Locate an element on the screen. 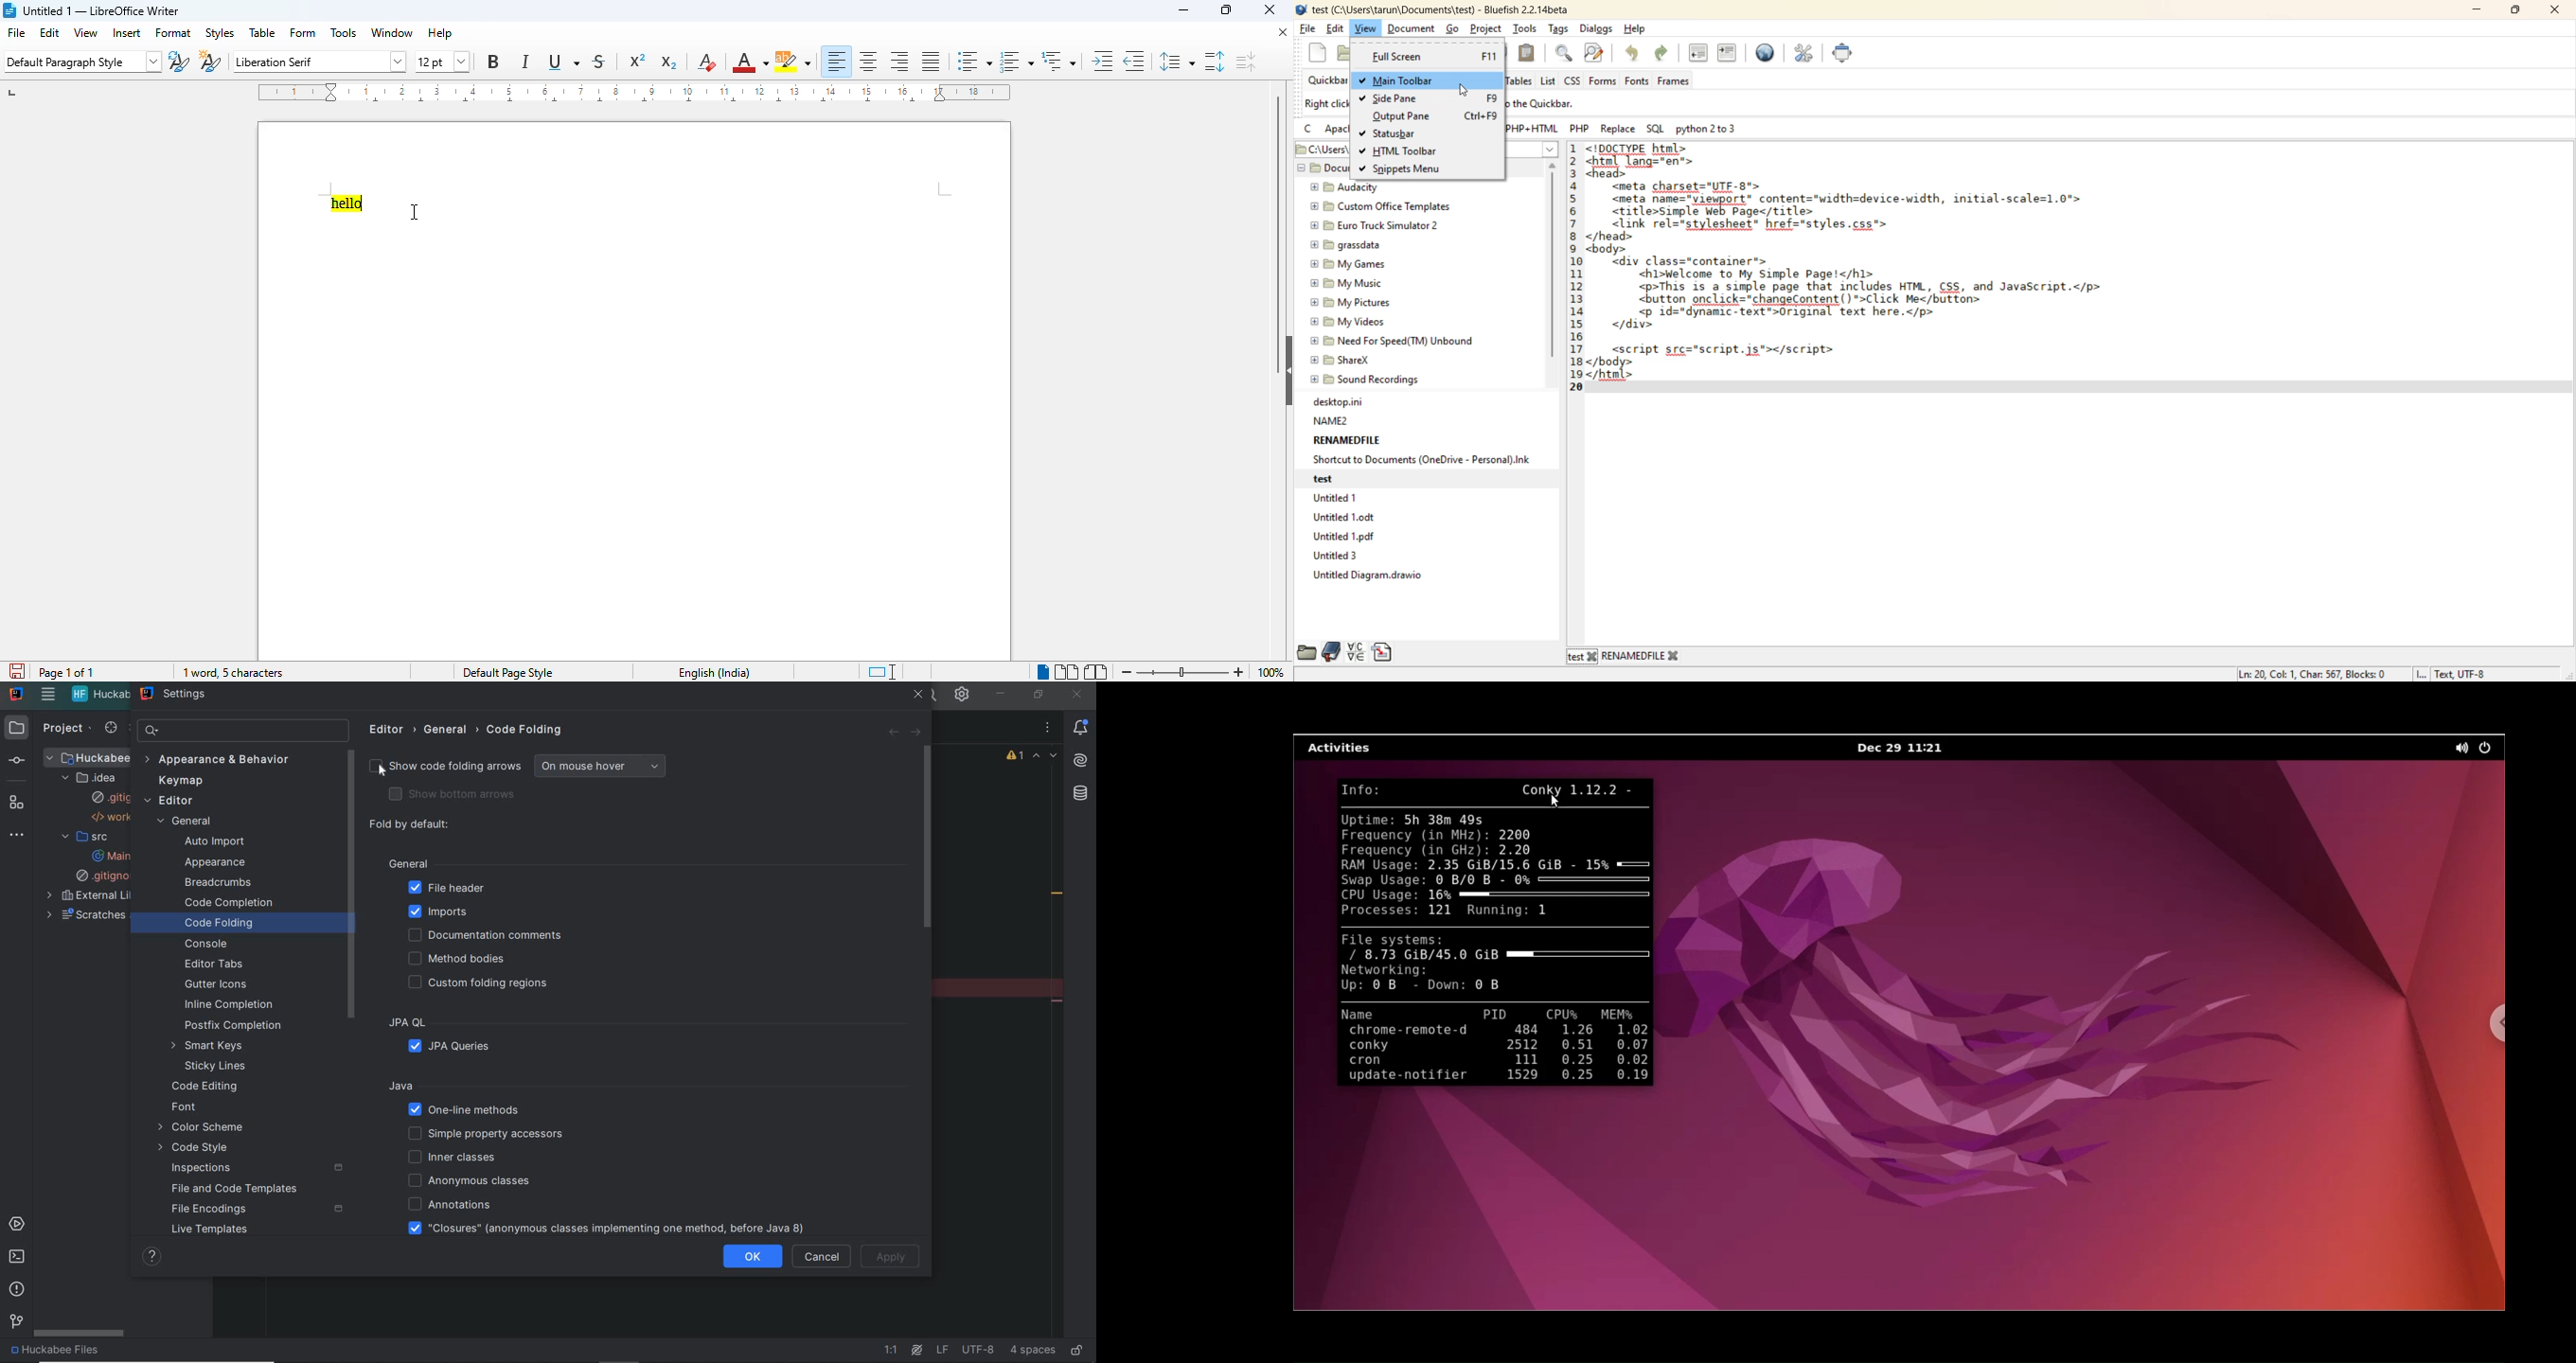 This screenshot has width=2576, height=1372. font color is located at coordinates (749, 62).